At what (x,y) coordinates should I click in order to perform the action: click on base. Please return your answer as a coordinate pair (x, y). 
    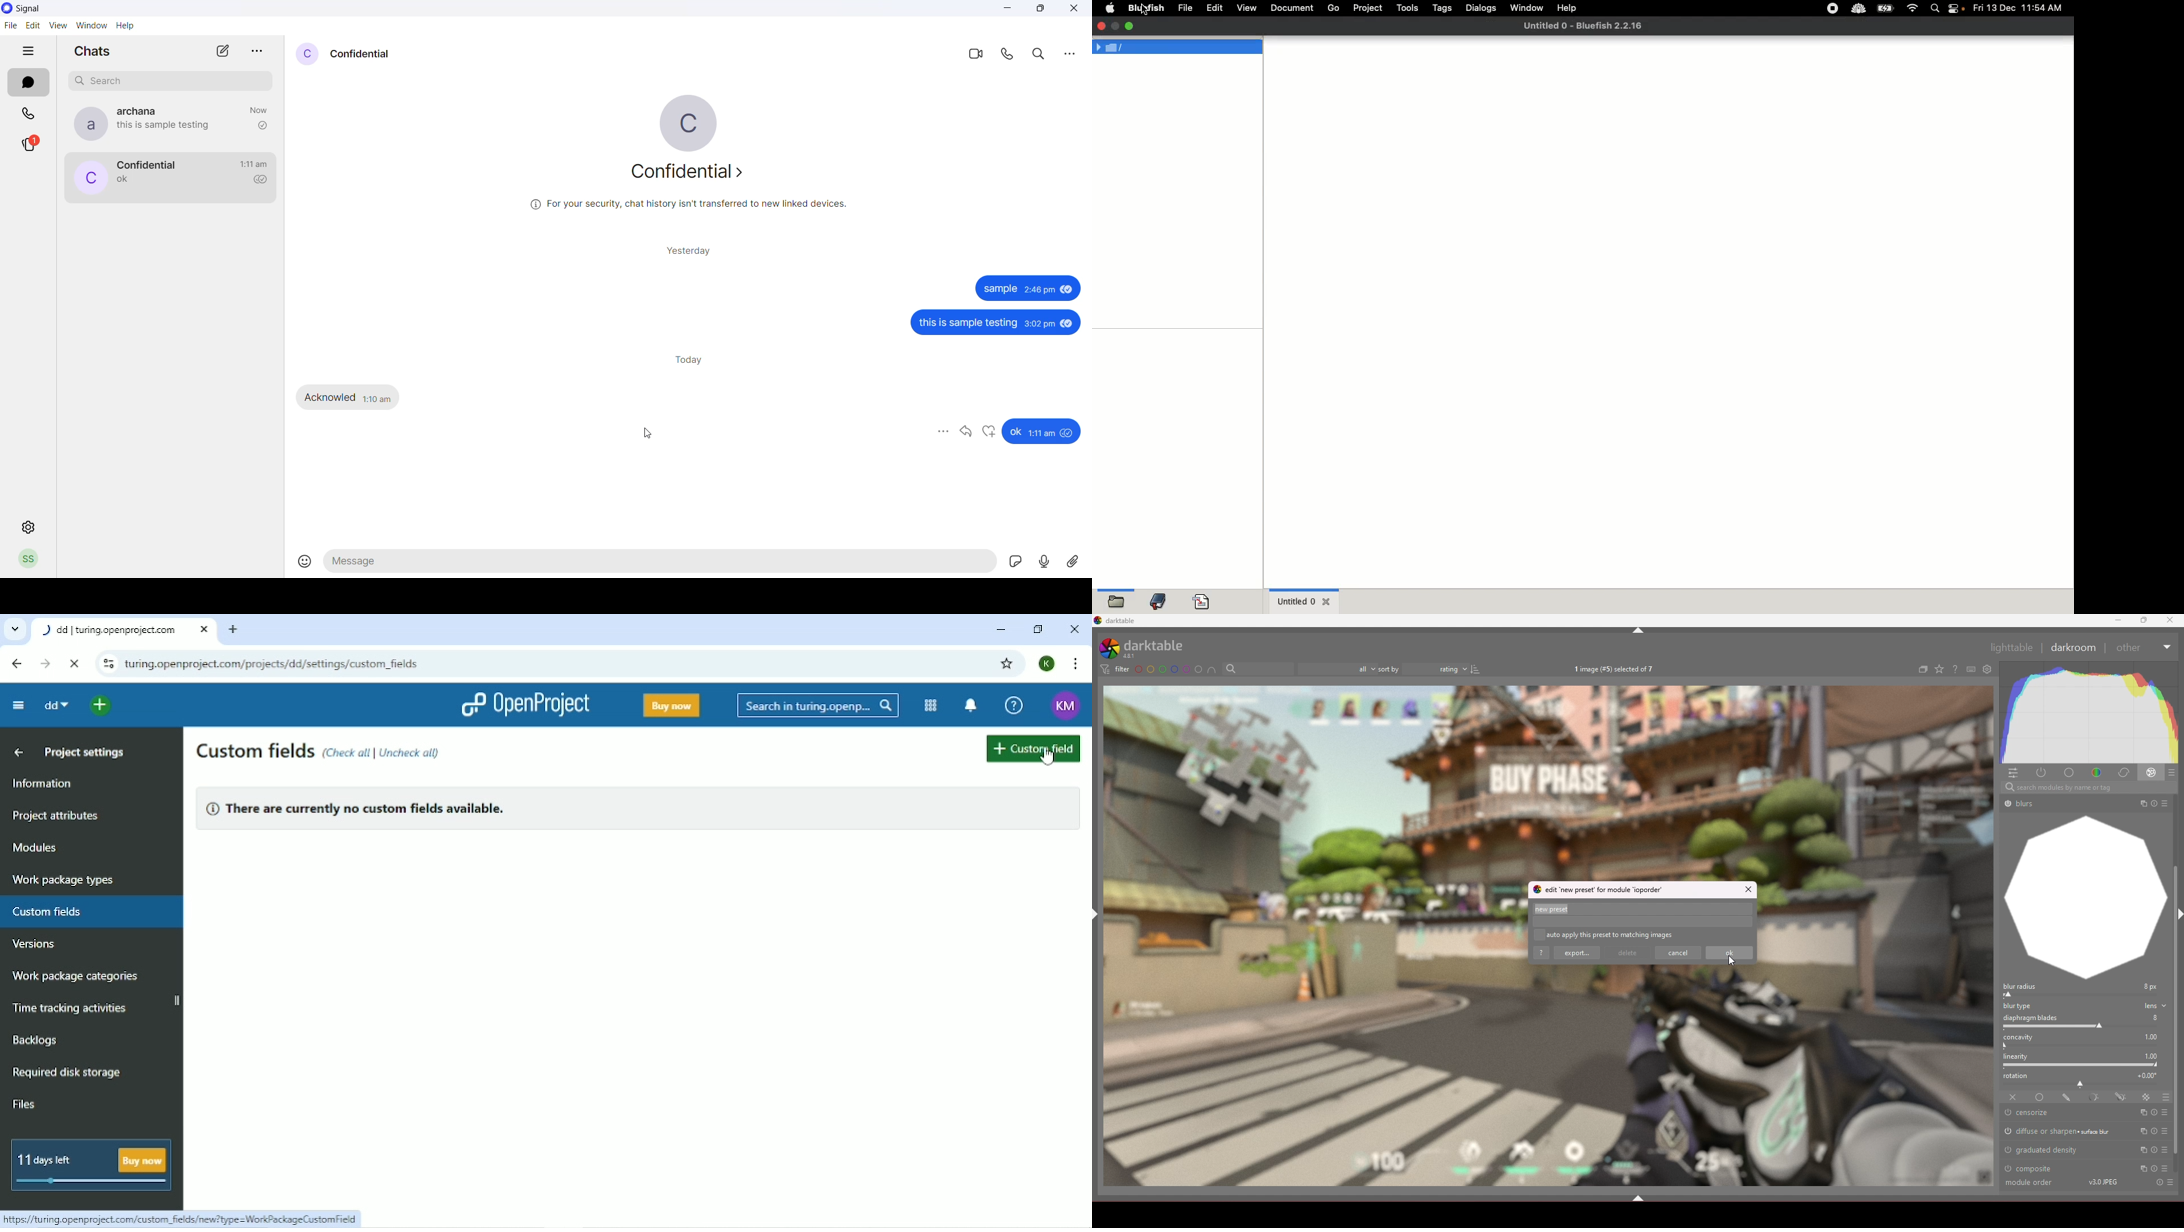
    Looking at the image, I should click on (2071, 773).